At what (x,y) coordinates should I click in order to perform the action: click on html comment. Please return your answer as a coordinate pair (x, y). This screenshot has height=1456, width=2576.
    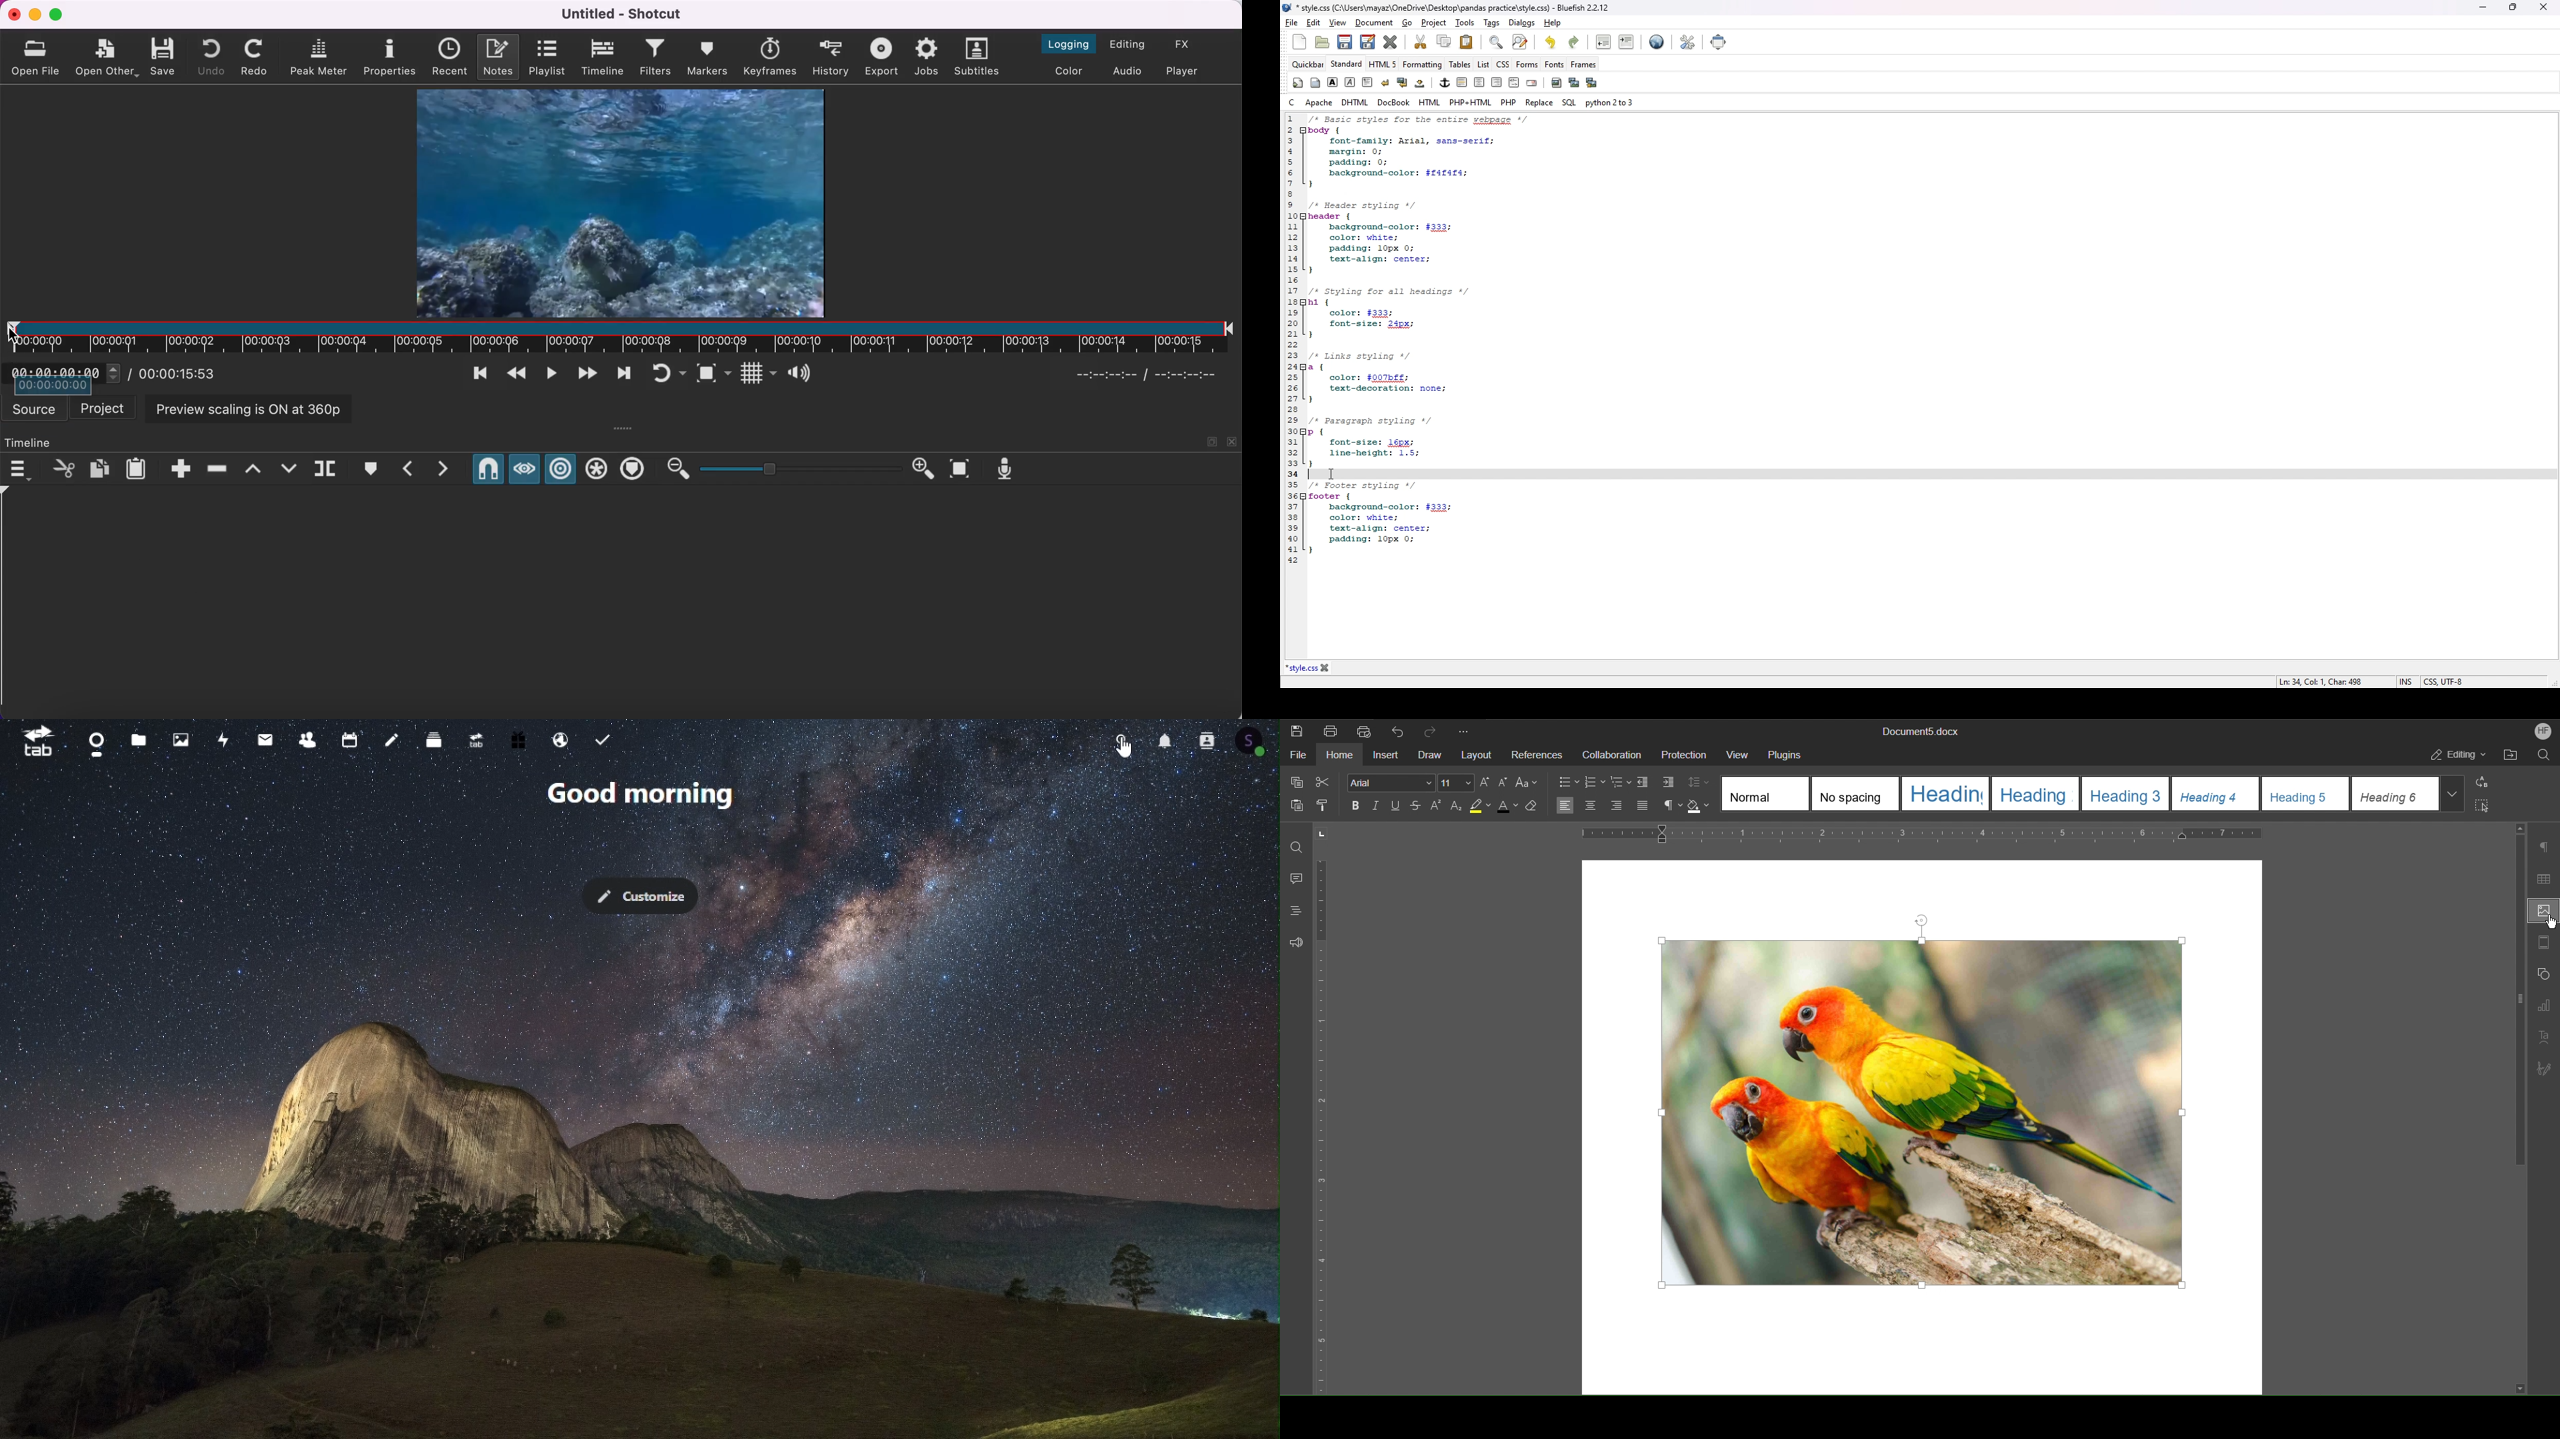
    Looking at the image, I should click on (1514, 83).